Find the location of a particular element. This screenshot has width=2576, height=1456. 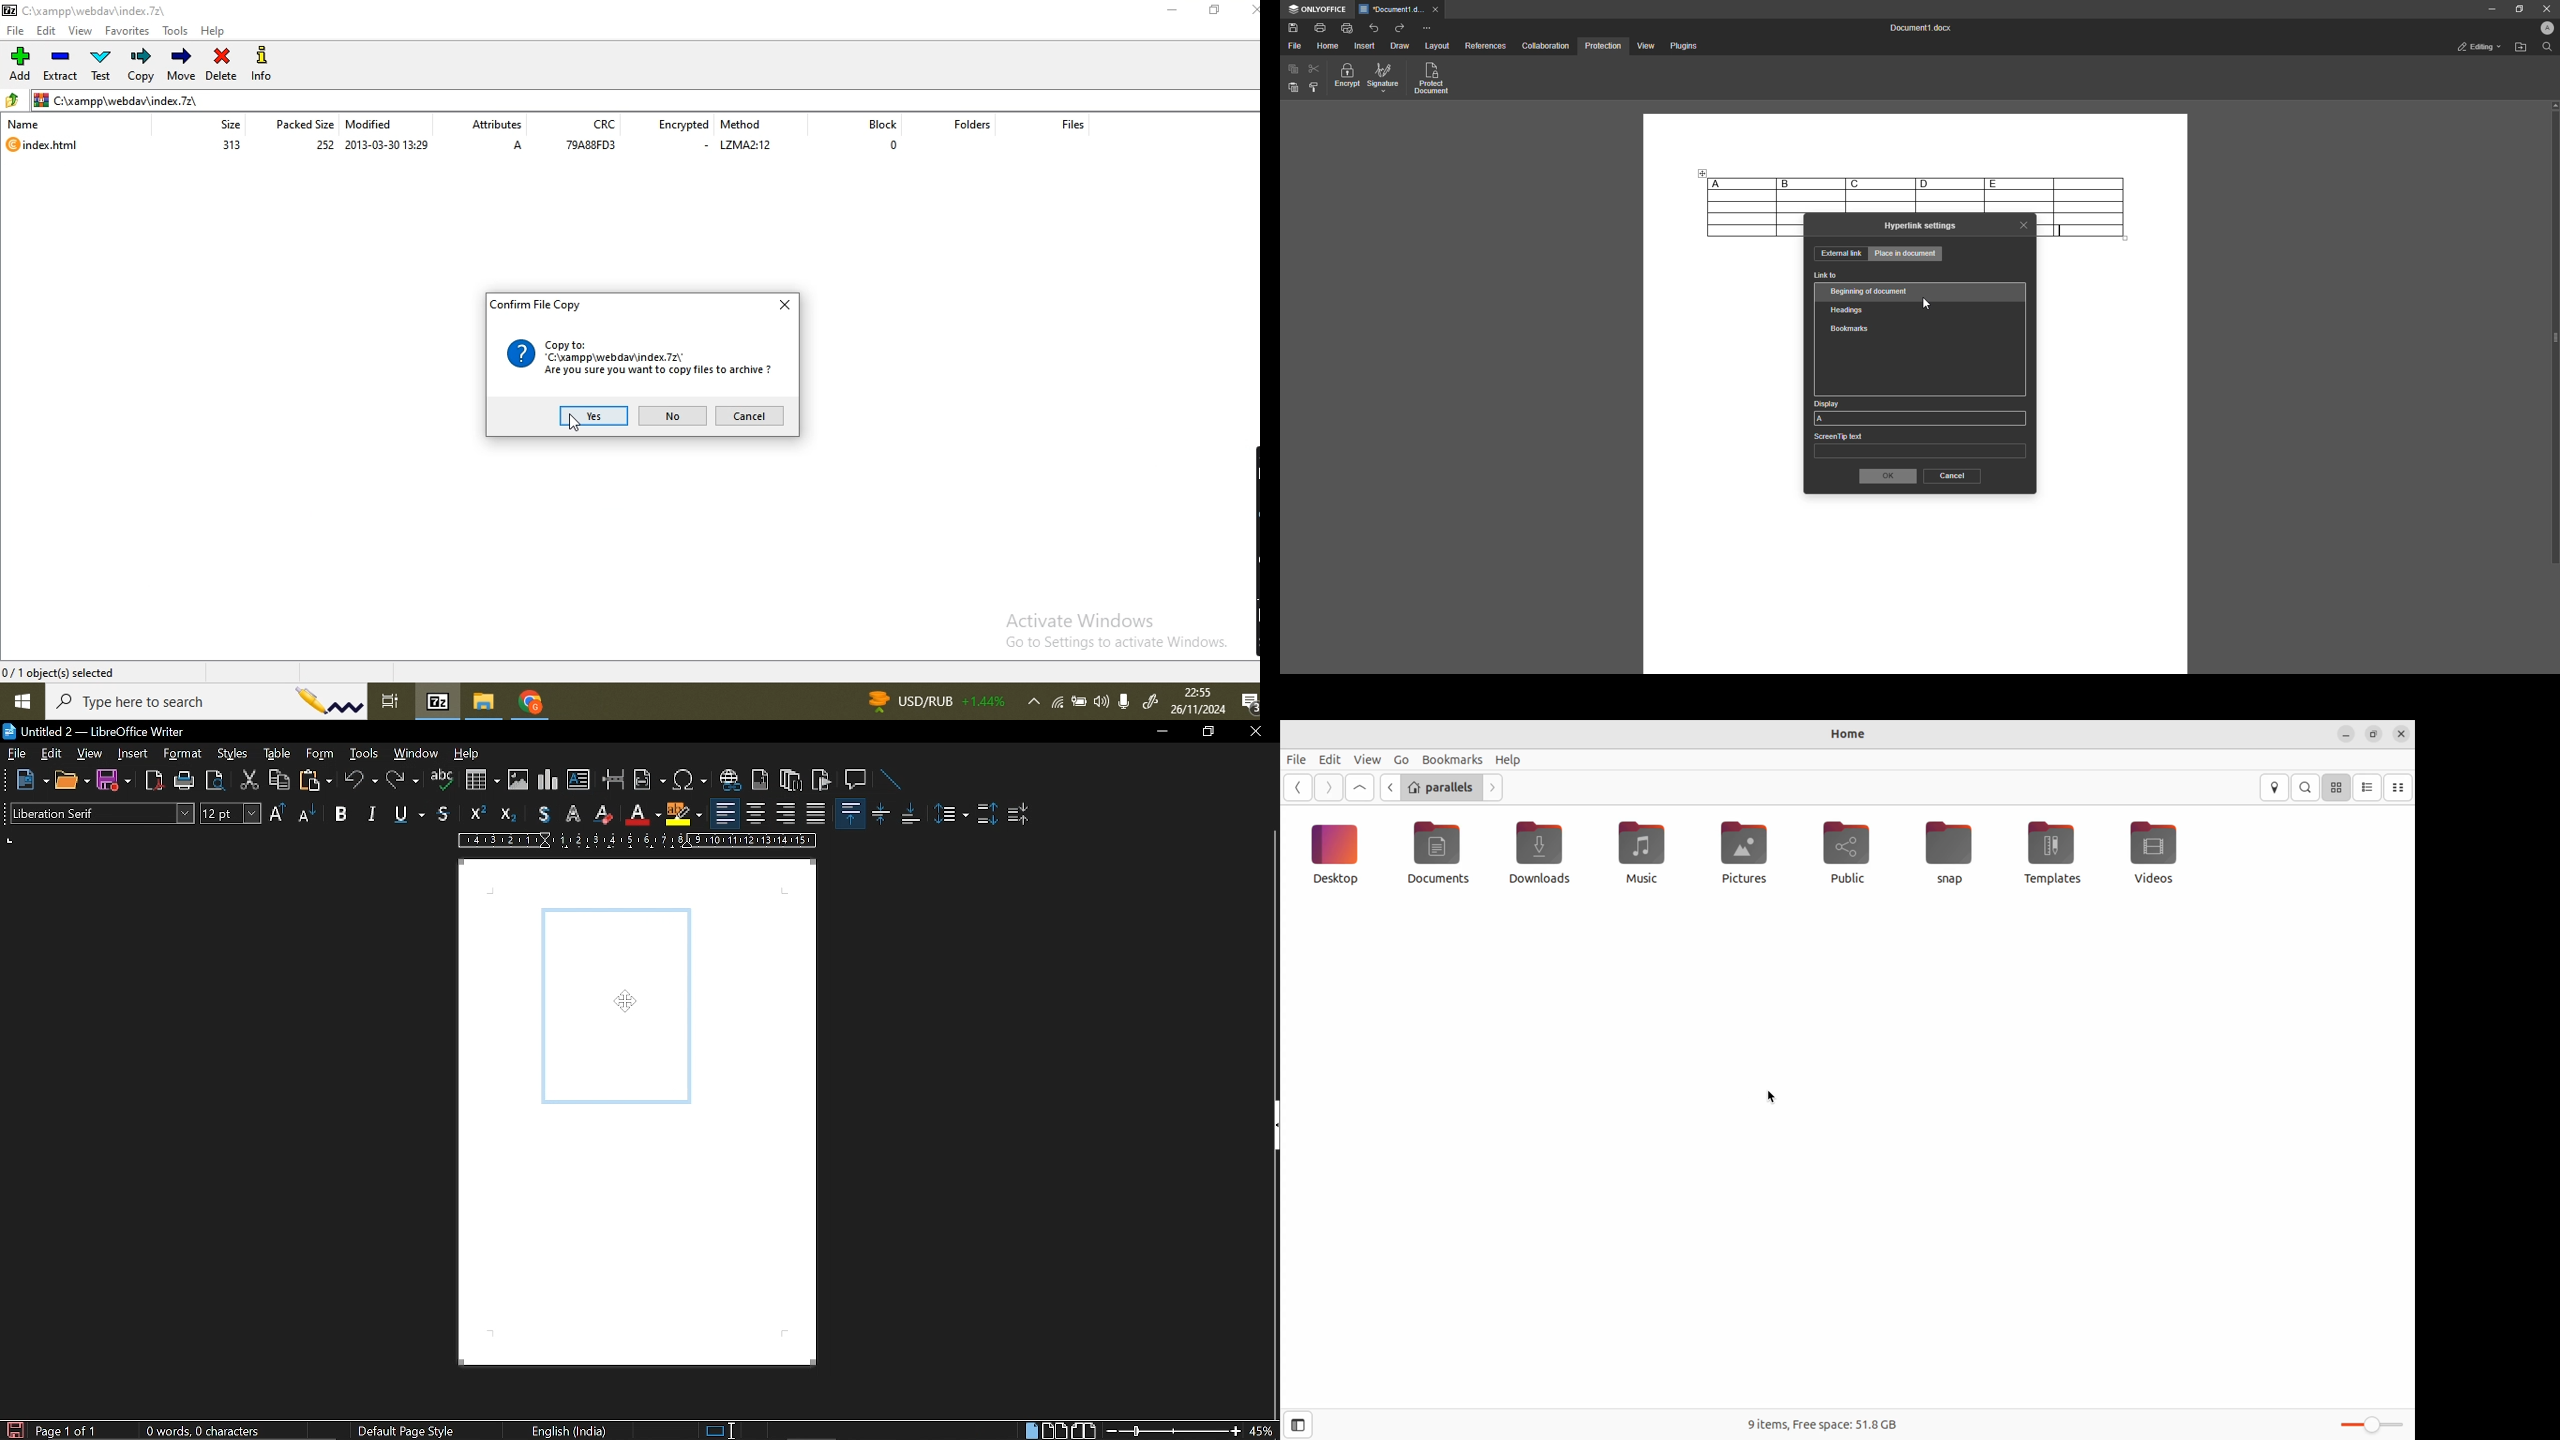

Place in document is located at coordinates (1907, 255).